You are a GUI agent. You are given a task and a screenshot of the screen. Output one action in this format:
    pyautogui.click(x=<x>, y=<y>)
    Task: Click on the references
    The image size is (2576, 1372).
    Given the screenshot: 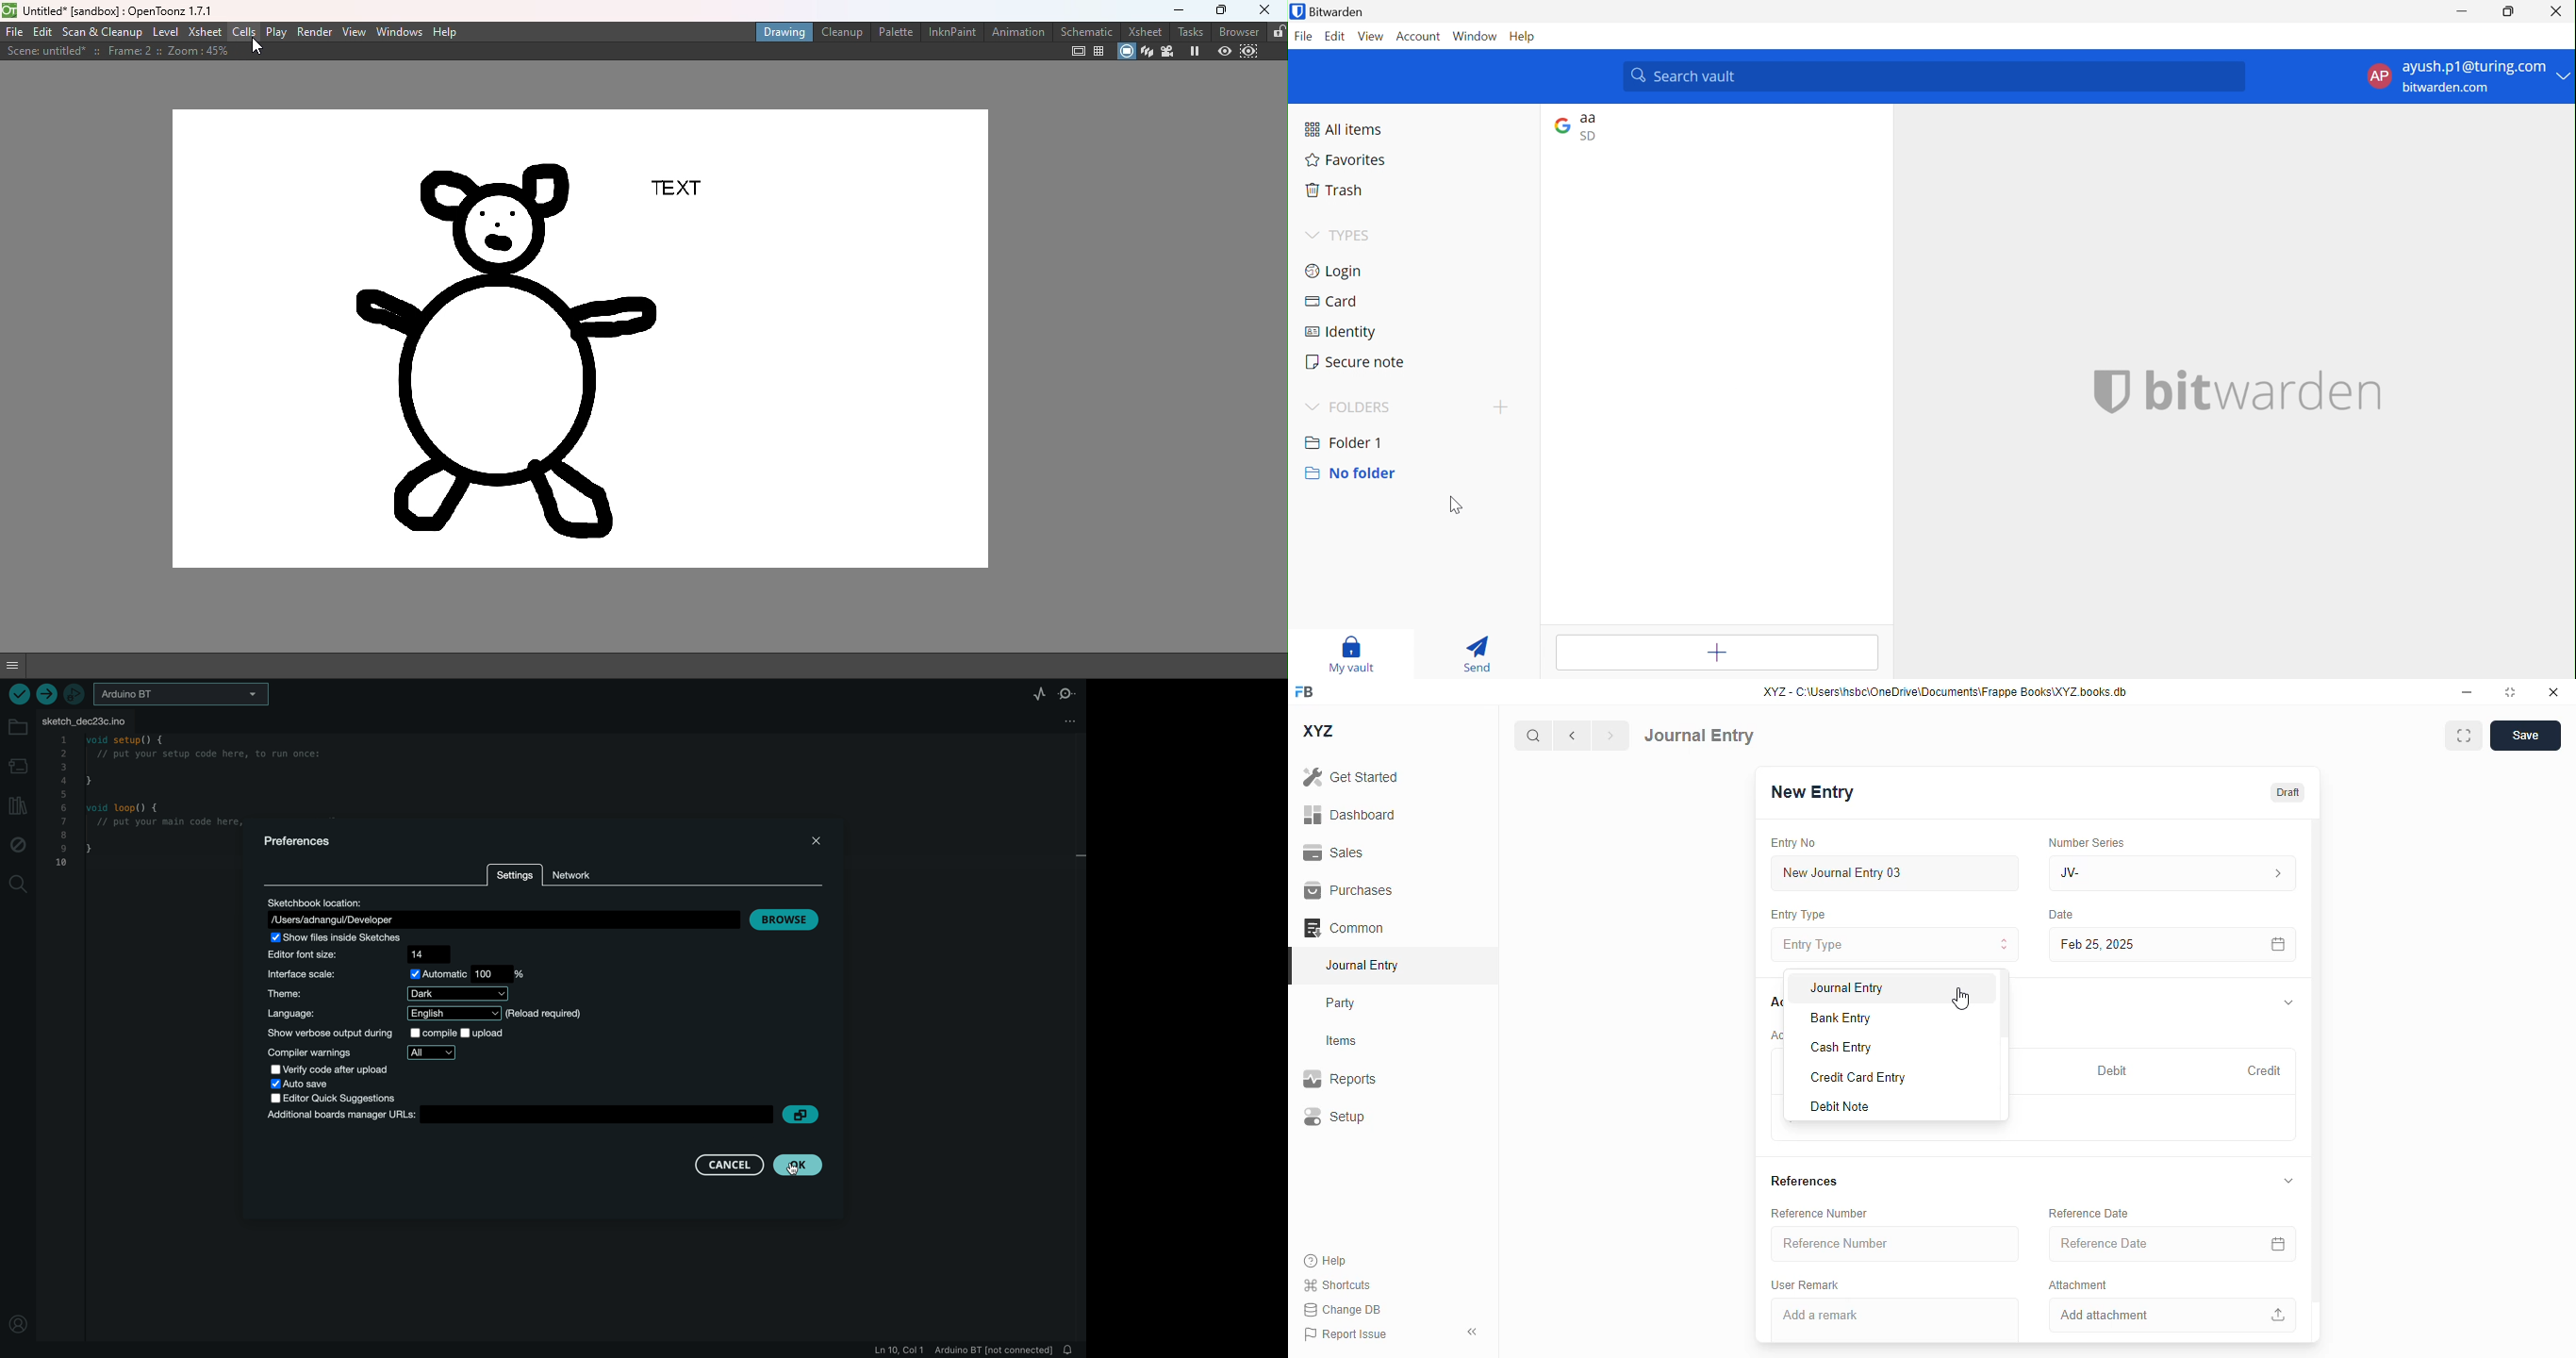 What is the action you would take?
    pyautogui.click(x=1805, y=1181)
    